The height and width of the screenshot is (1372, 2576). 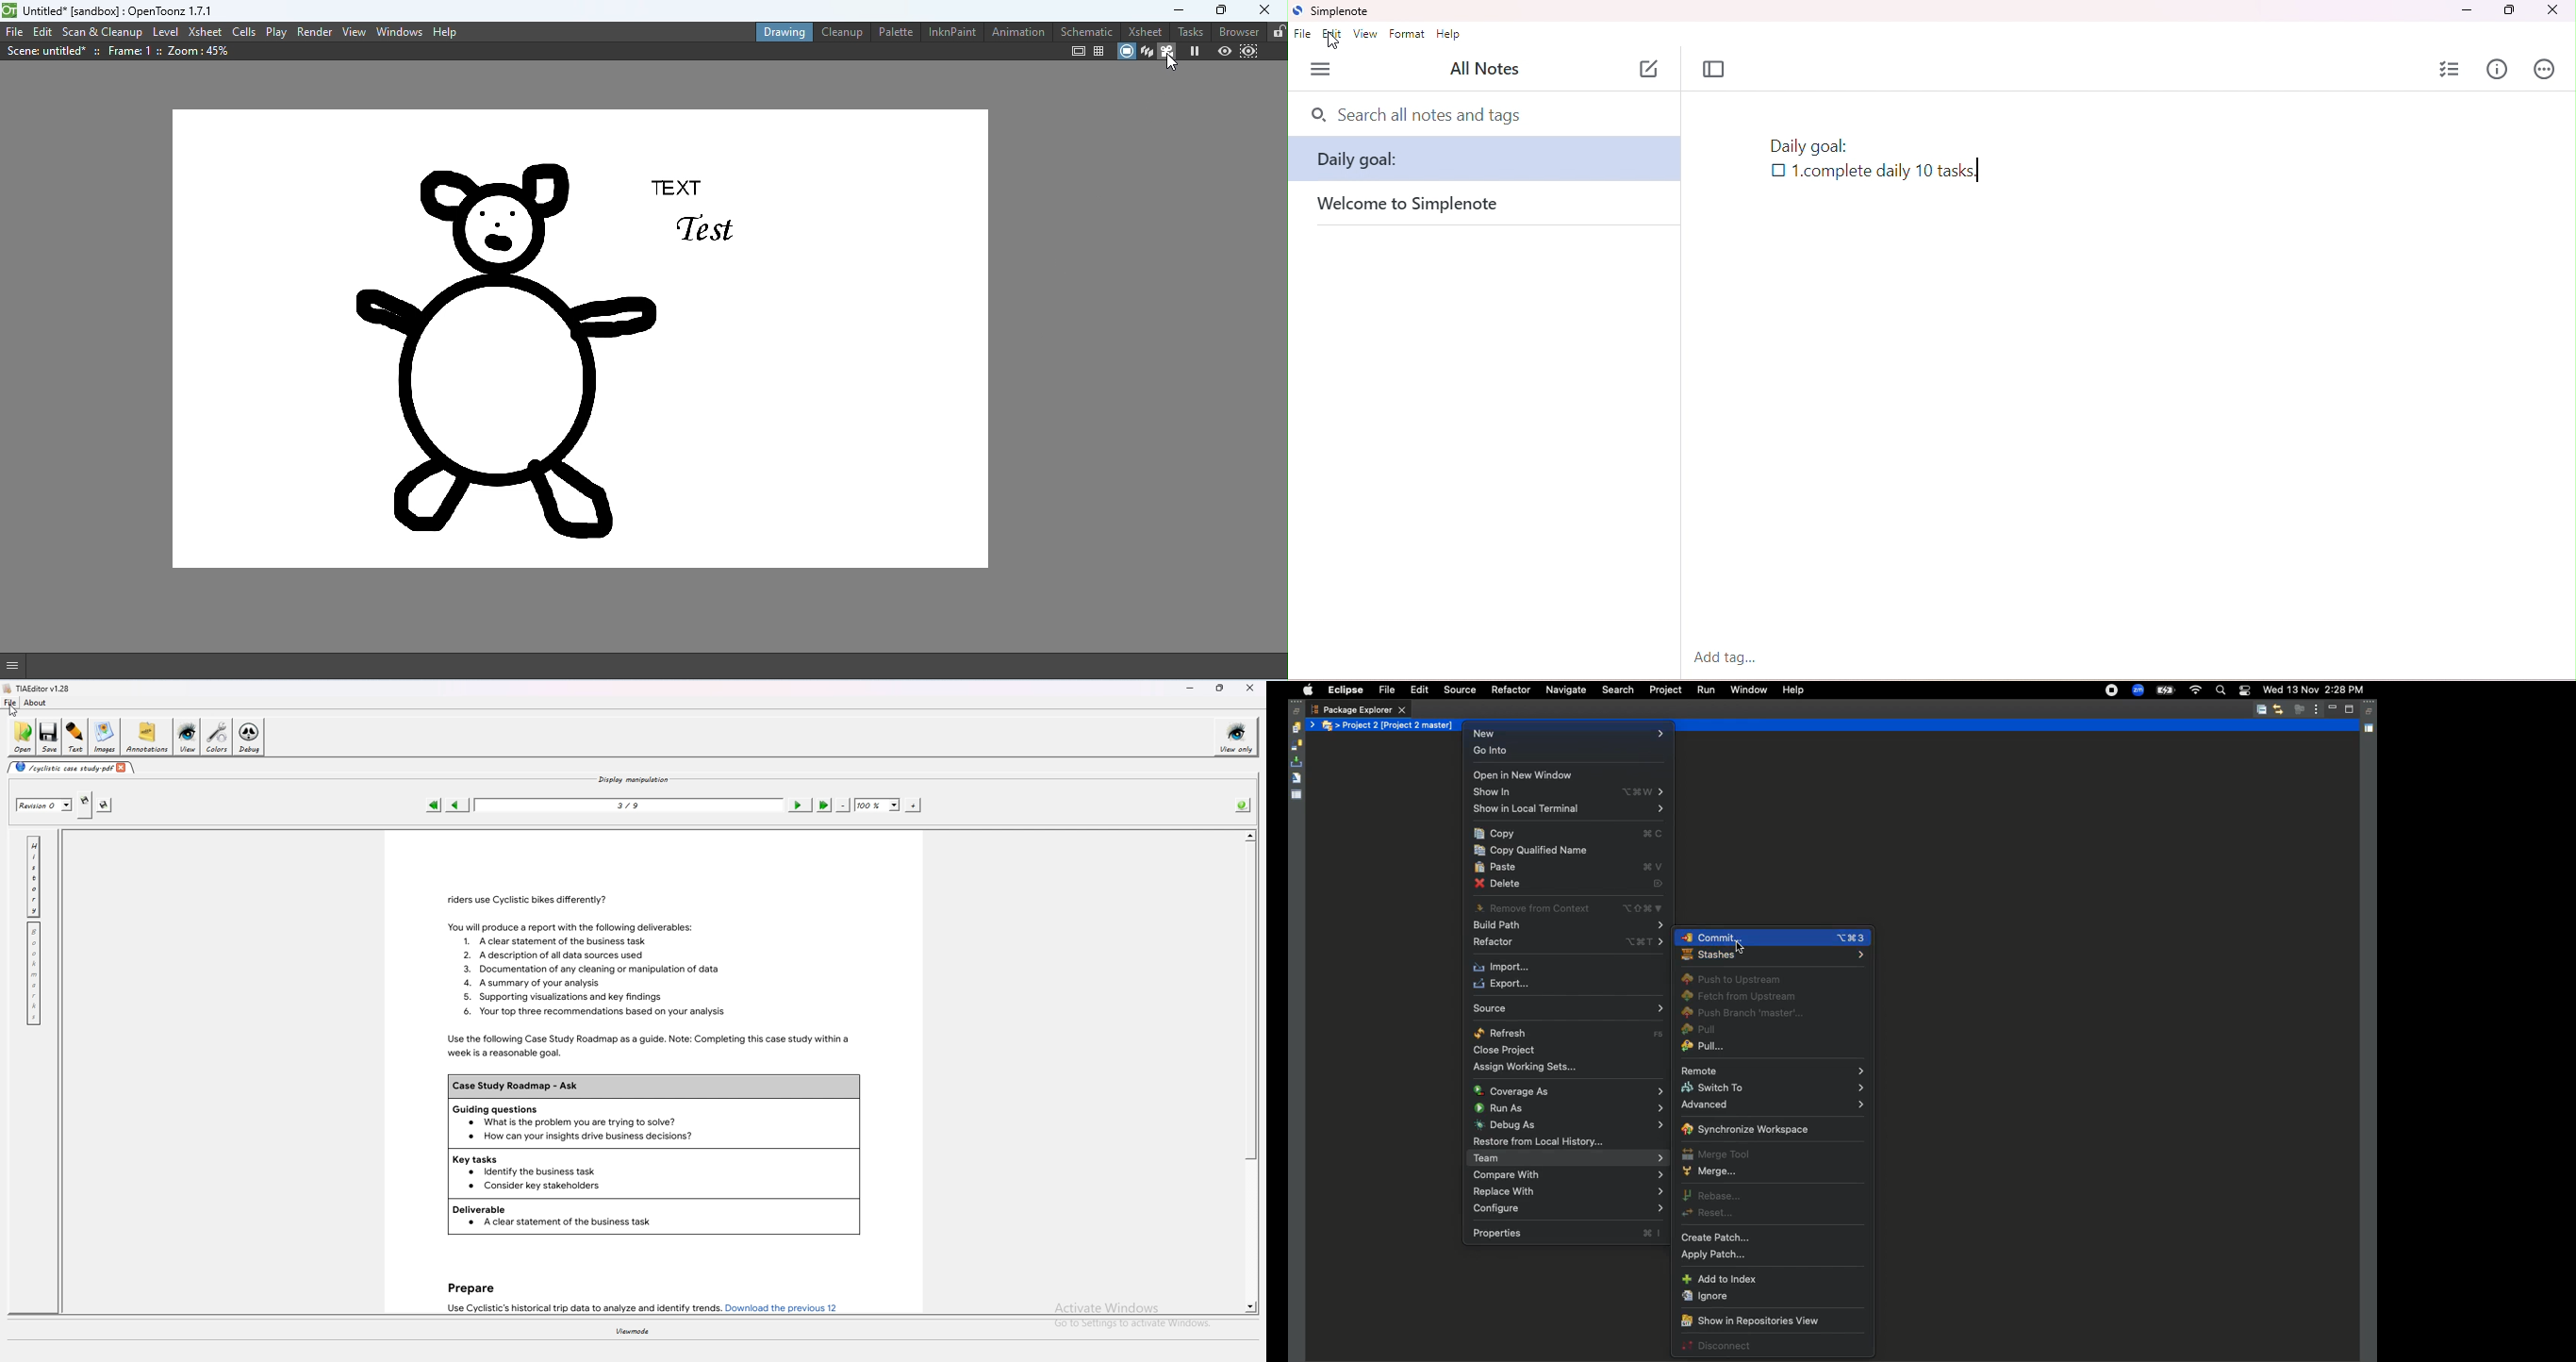 What do you see at coordinates (1335, 41) in the screenshot?
I see `cursor moved` at bounding box center [1335, 41].